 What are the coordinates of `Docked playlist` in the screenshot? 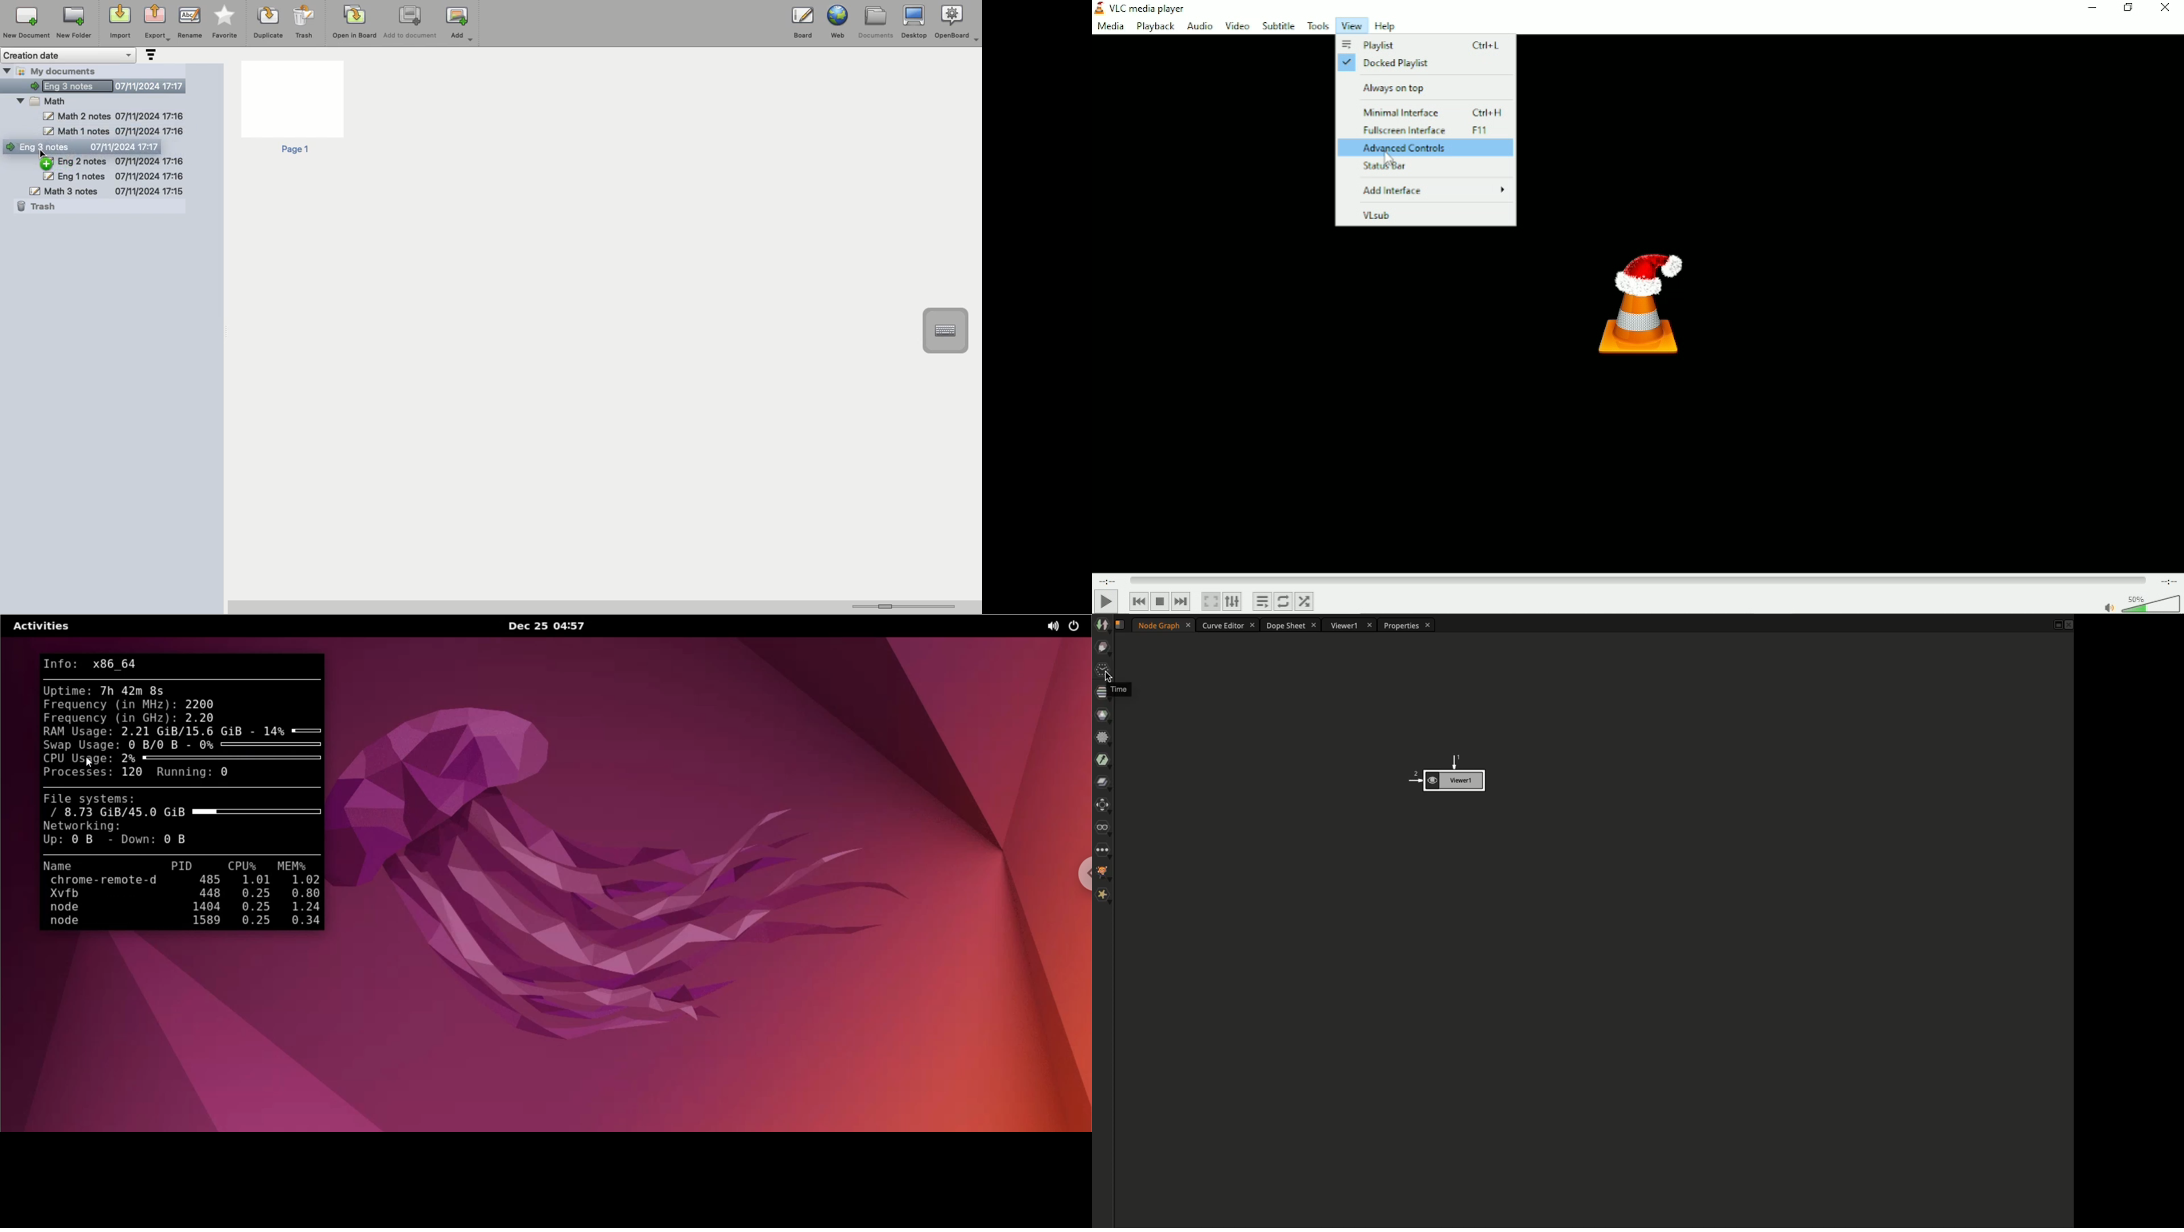 It's located at (1419, 64).